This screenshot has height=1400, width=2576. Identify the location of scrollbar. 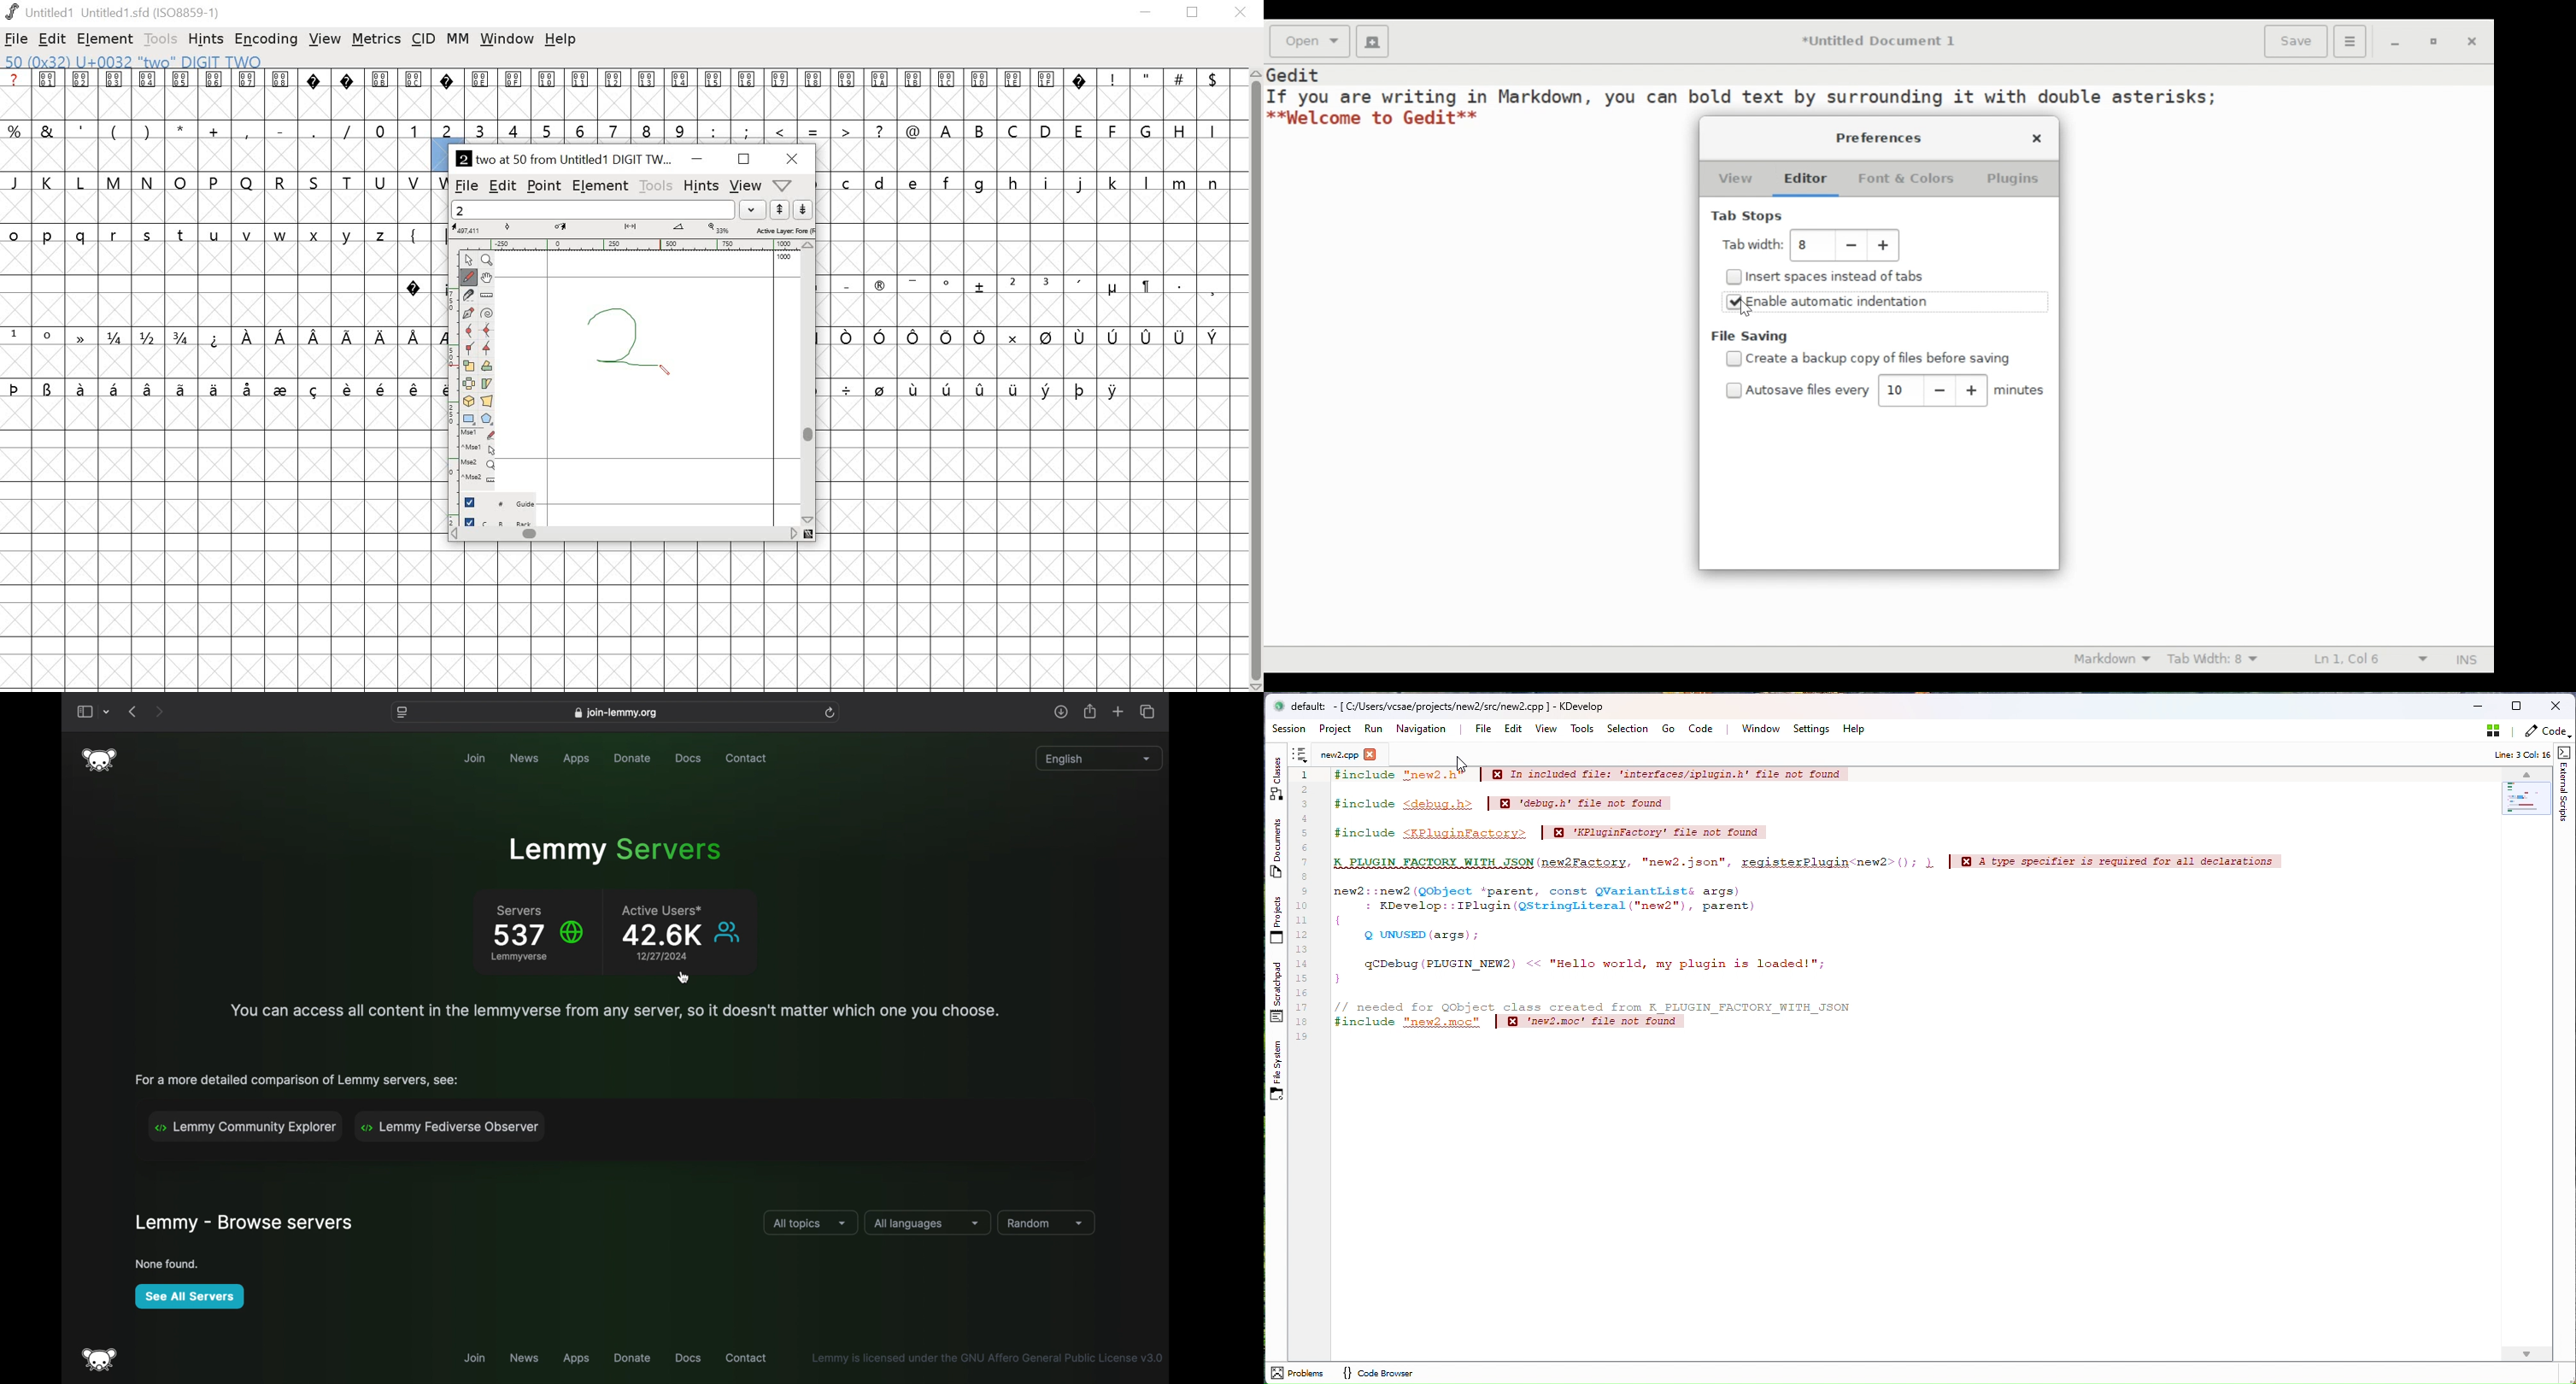
(808, 383).